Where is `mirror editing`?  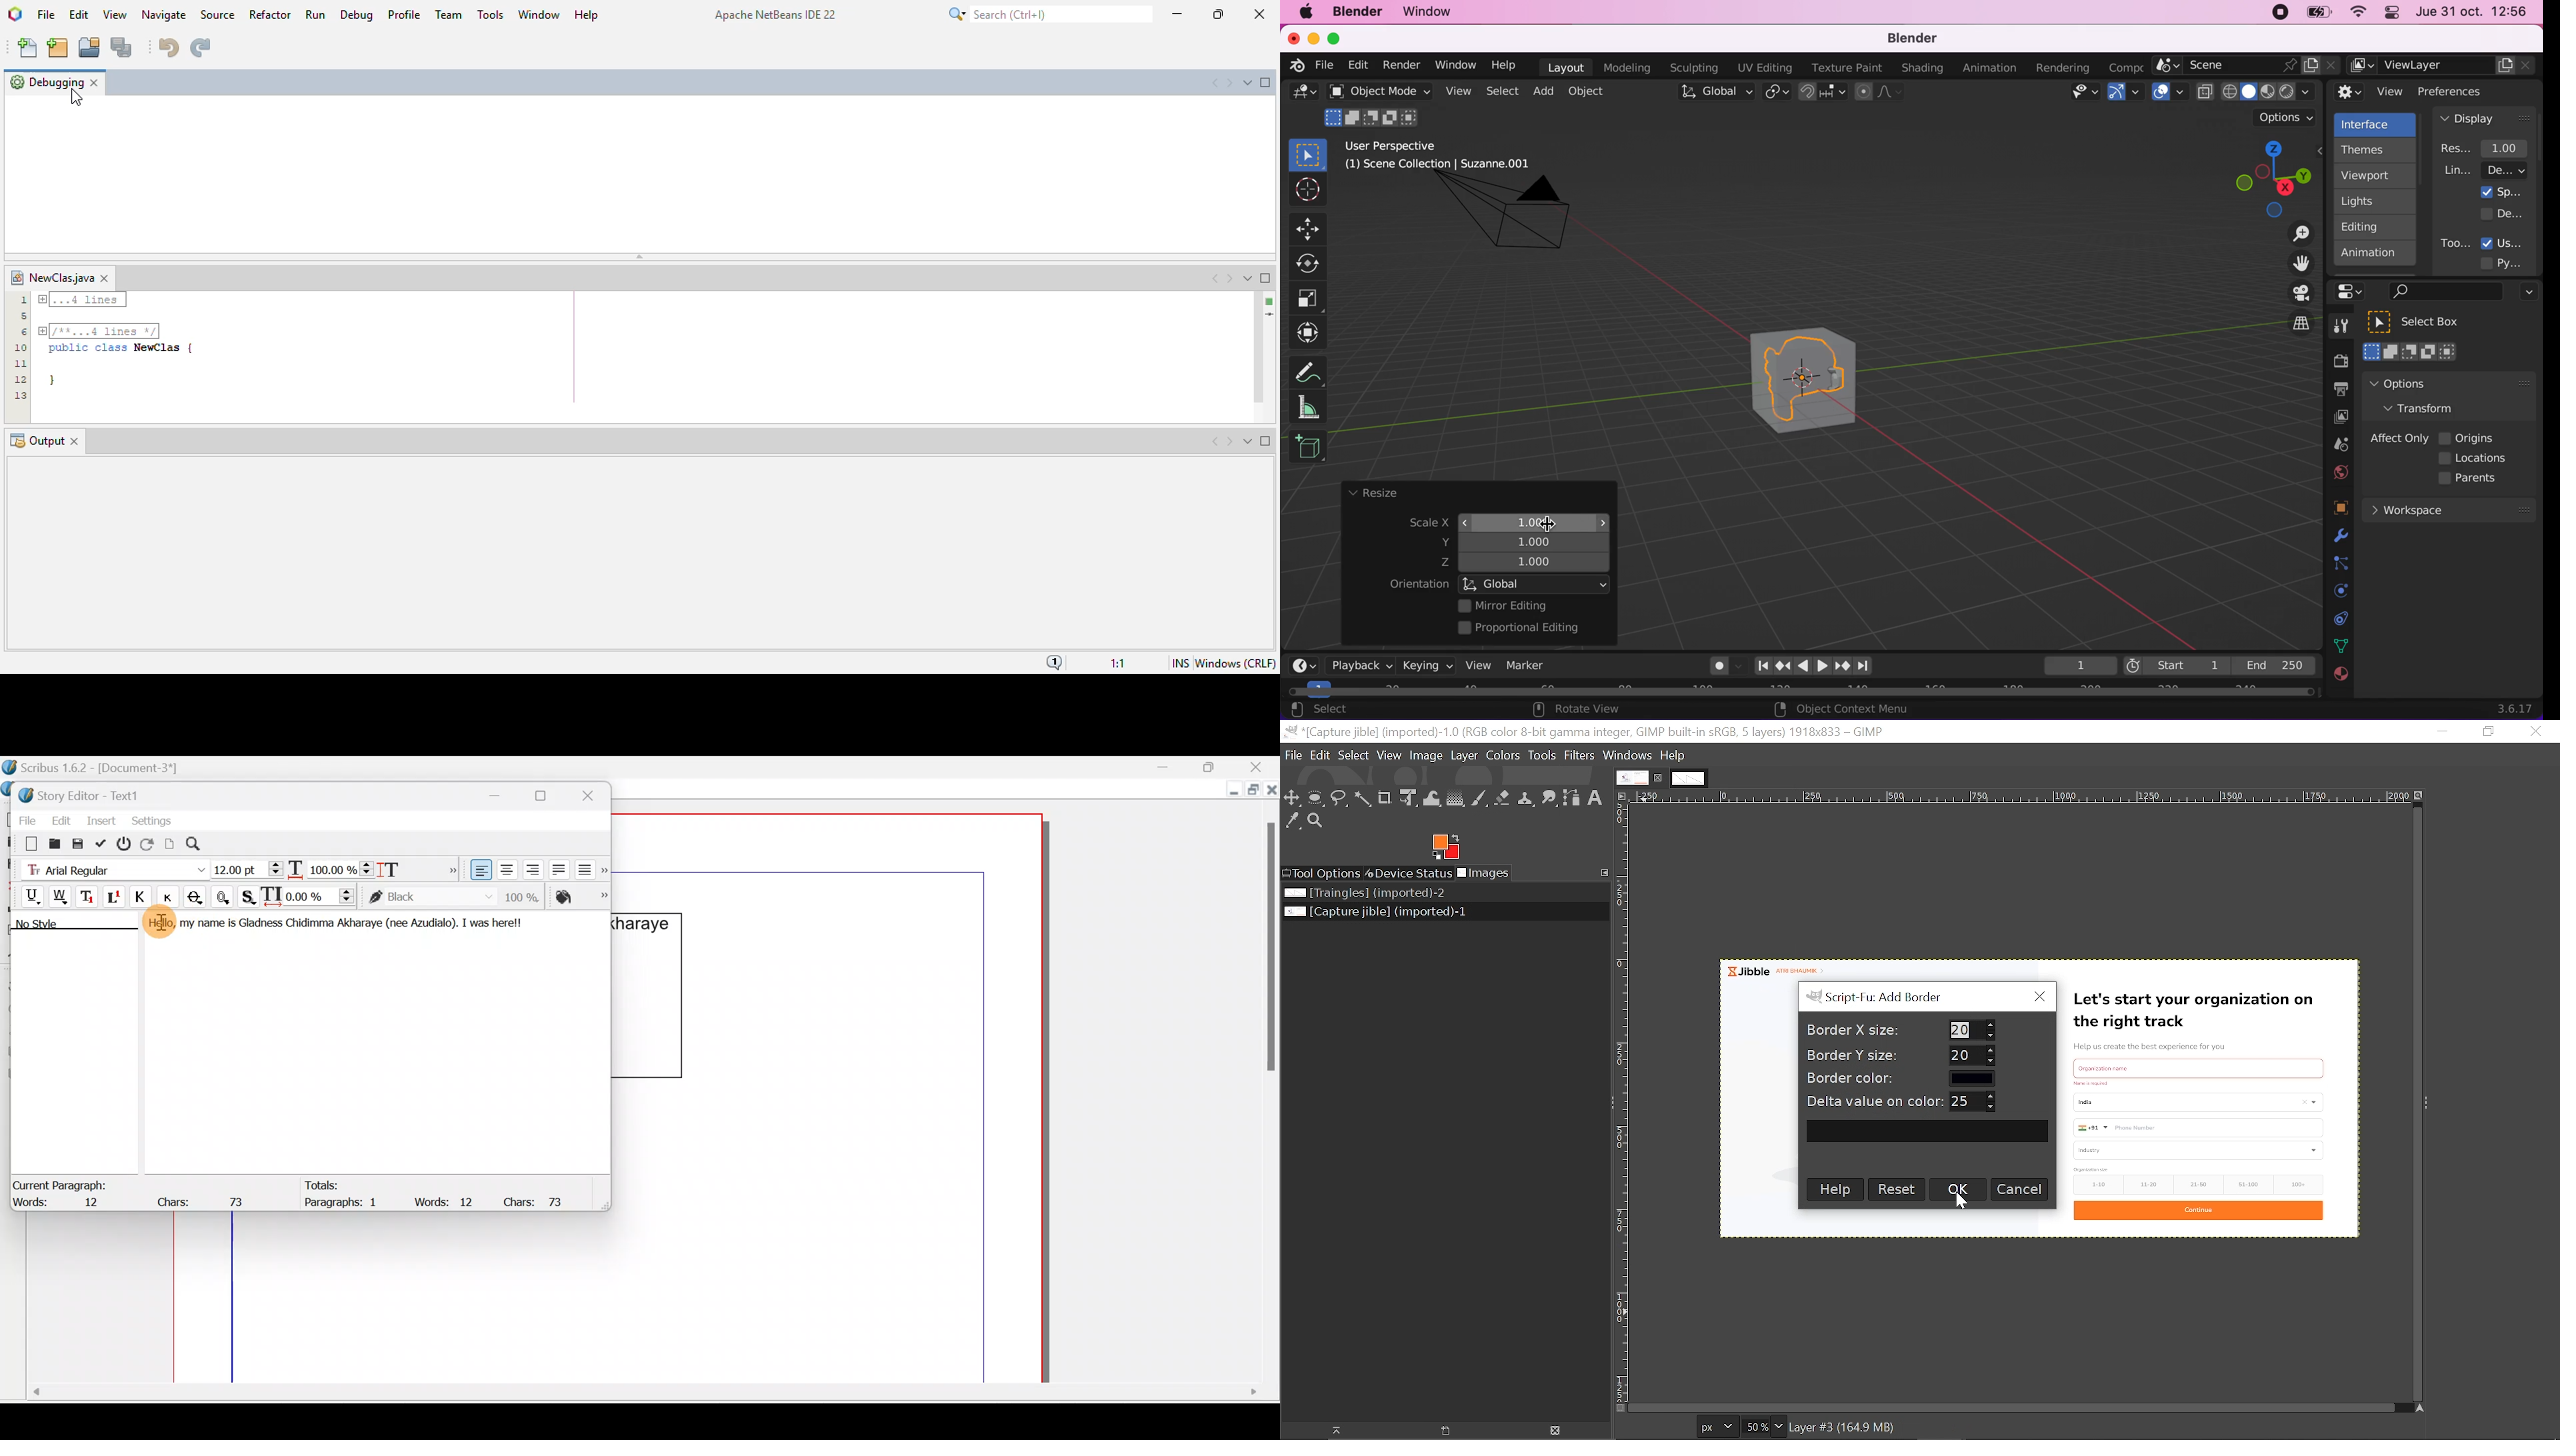
mirror editing is located at coordinates (1531, 605).